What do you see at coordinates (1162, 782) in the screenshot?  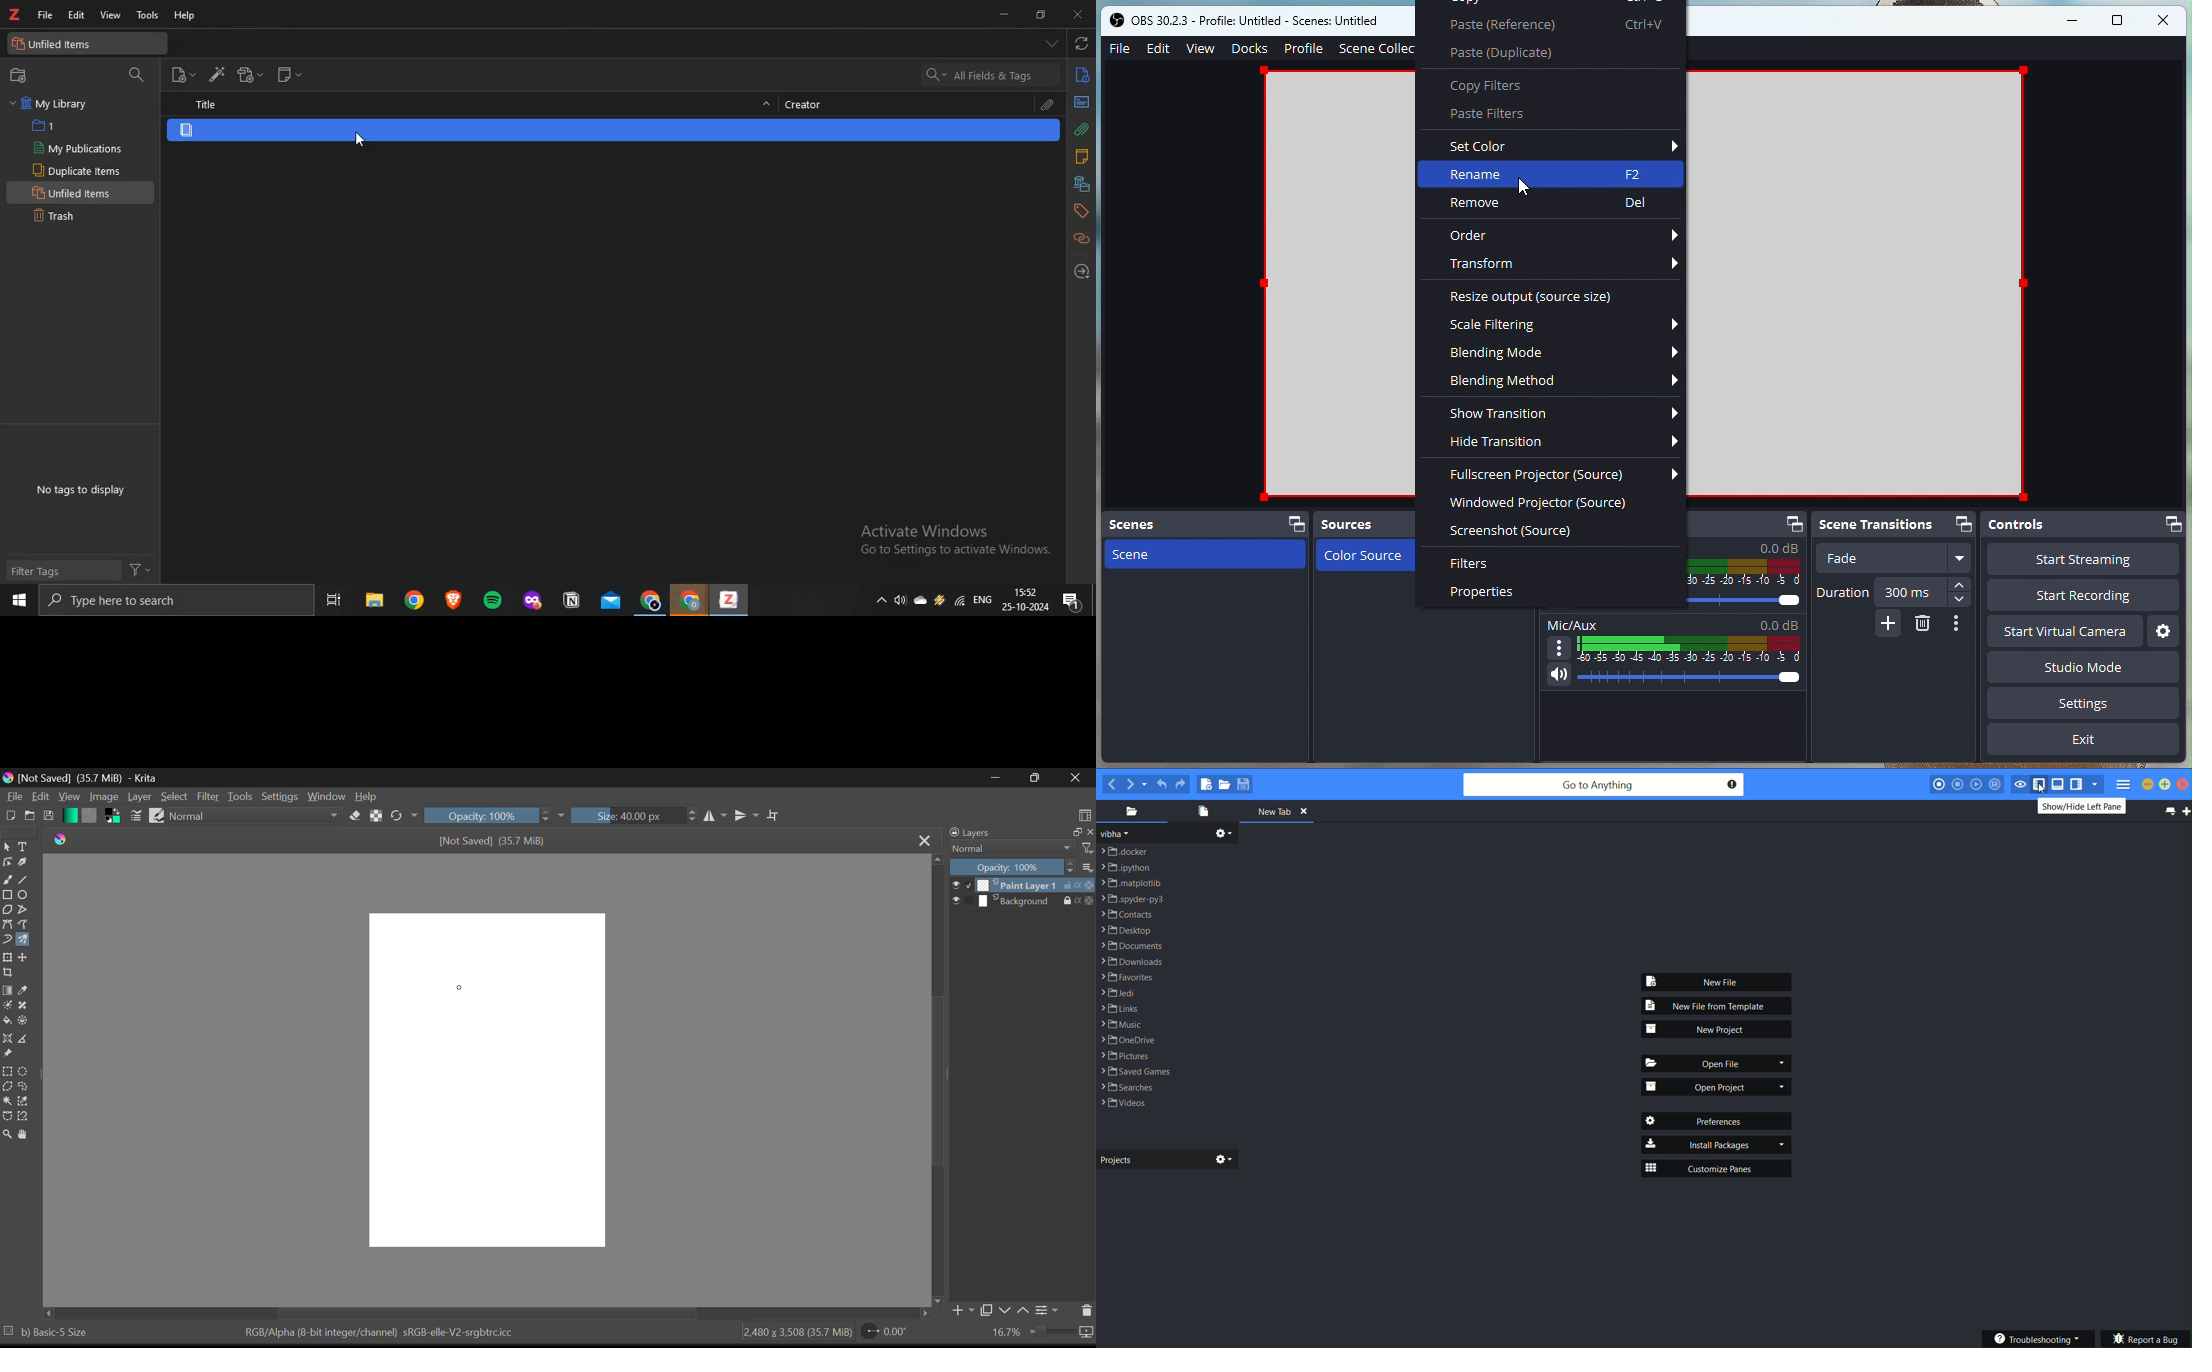 I see `undo ` at bounding box center [1162, 782].